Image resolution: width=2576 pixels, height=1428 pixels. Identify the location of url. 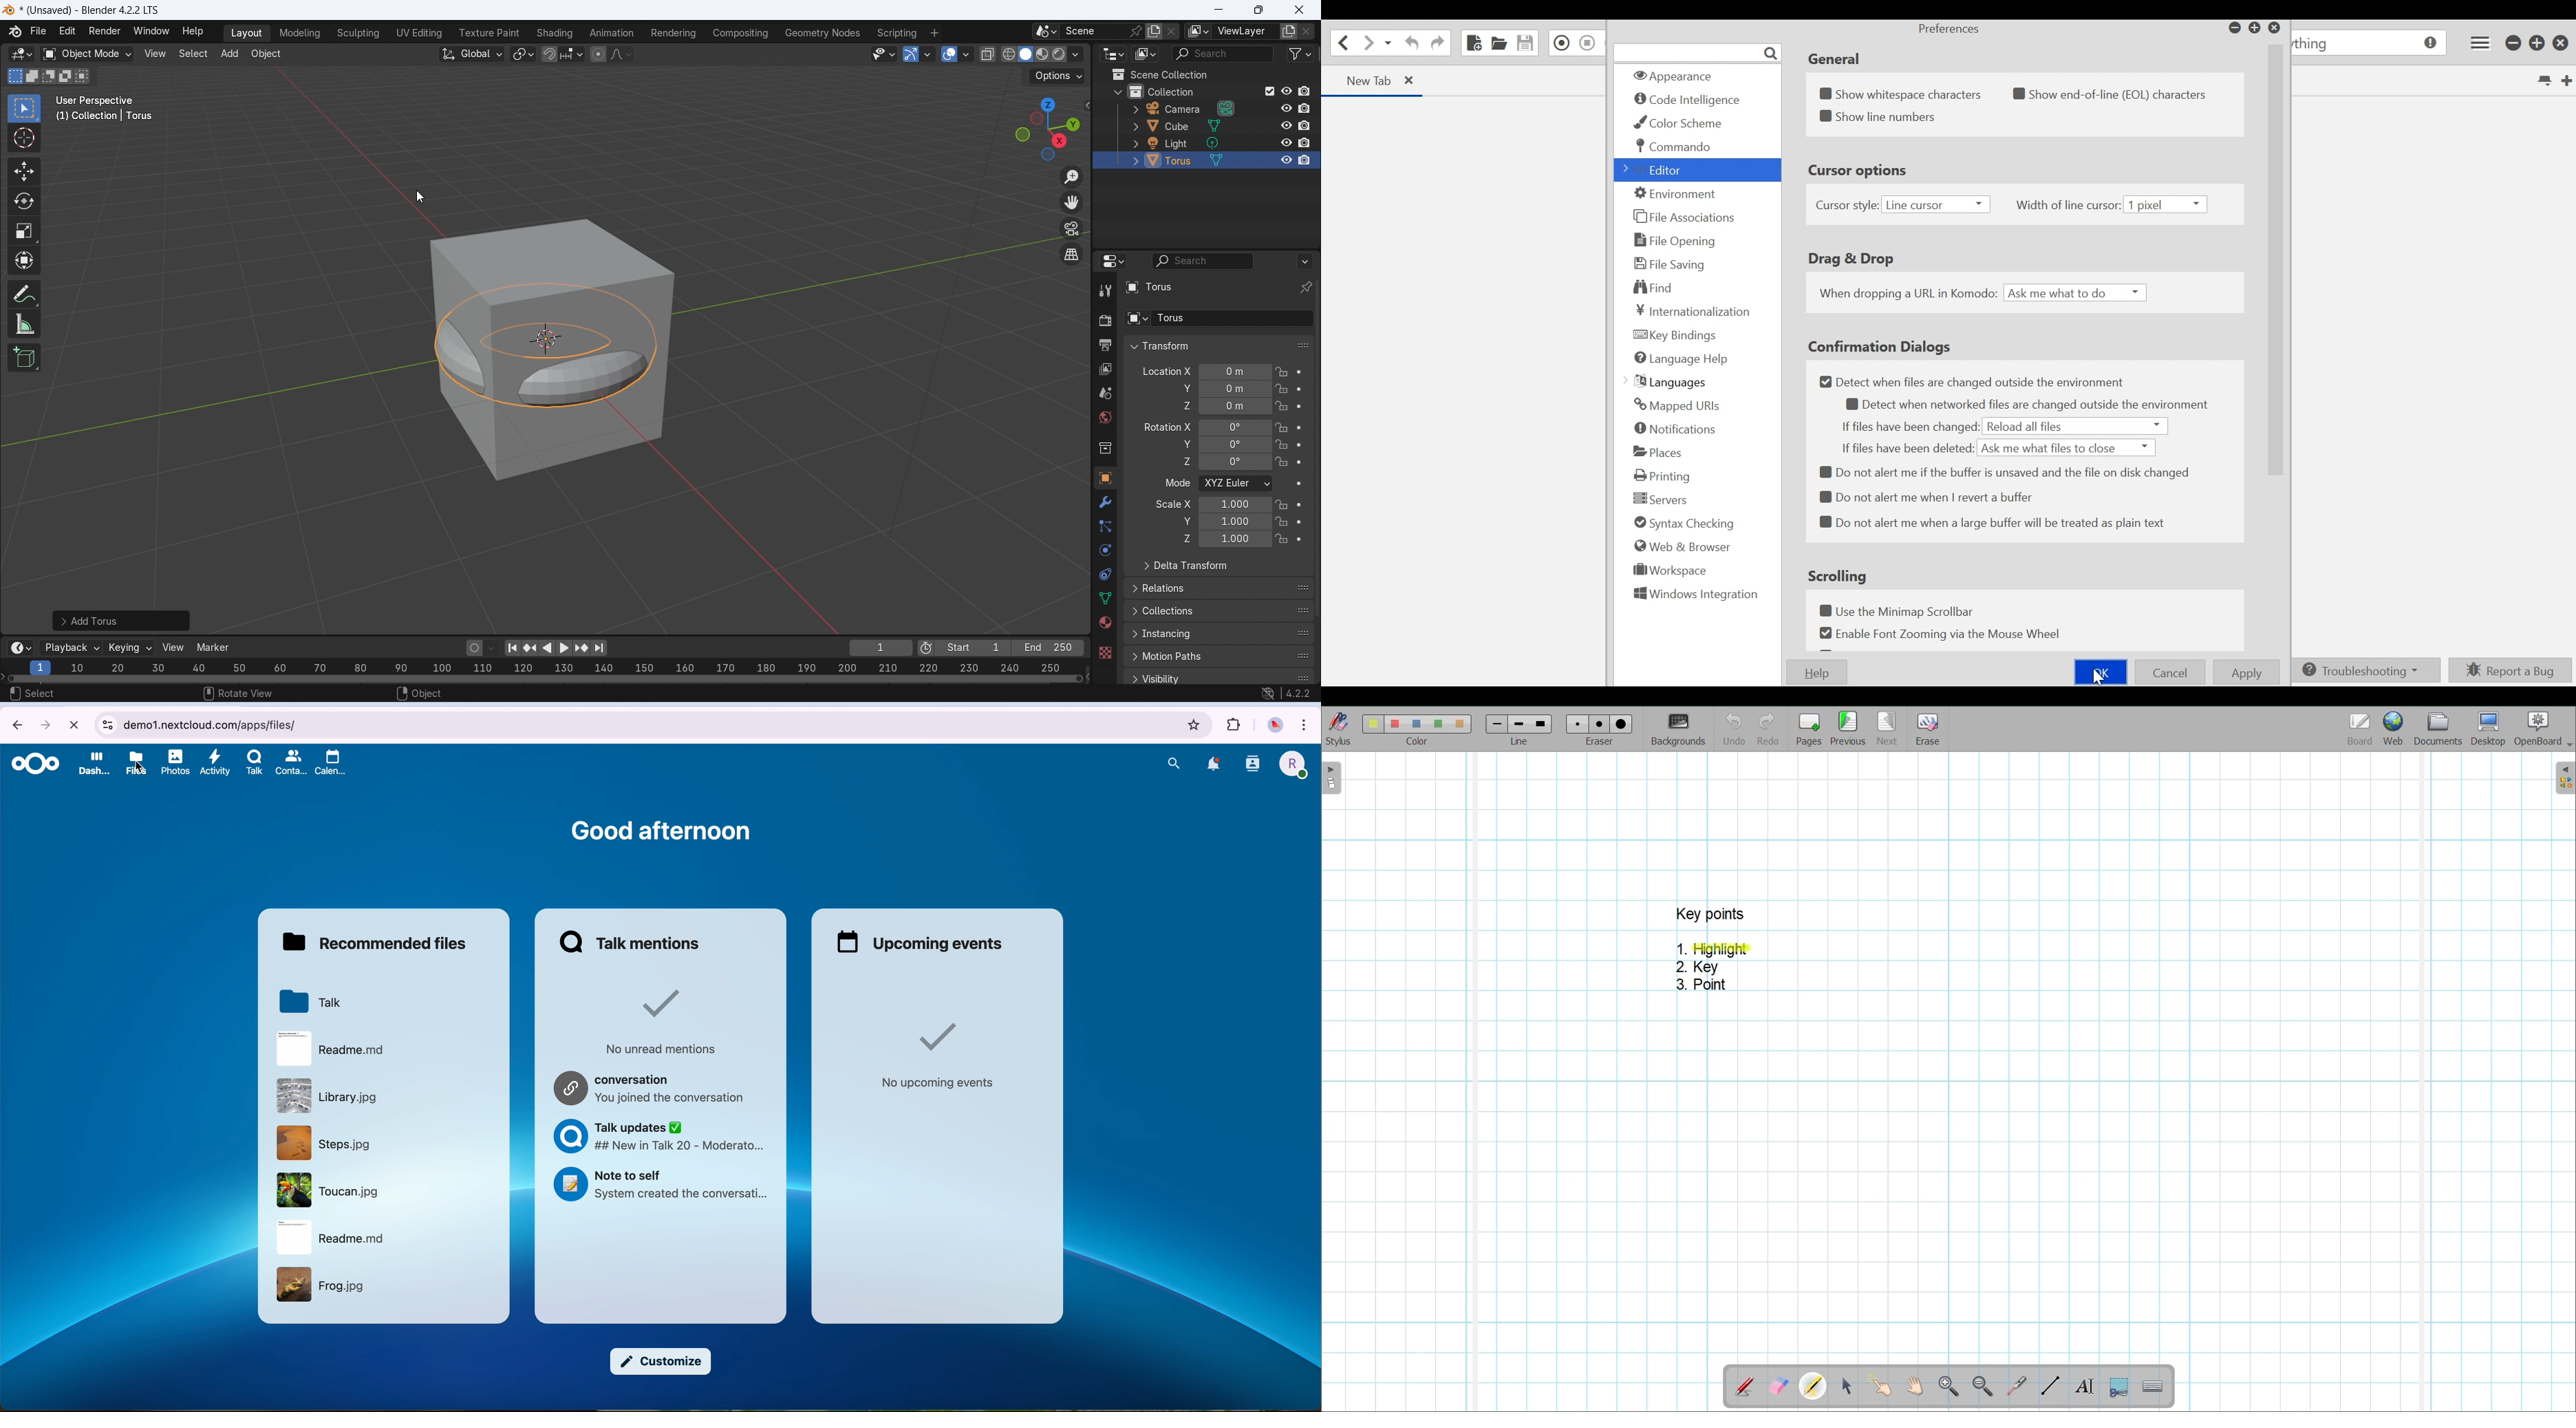
(636, 726).